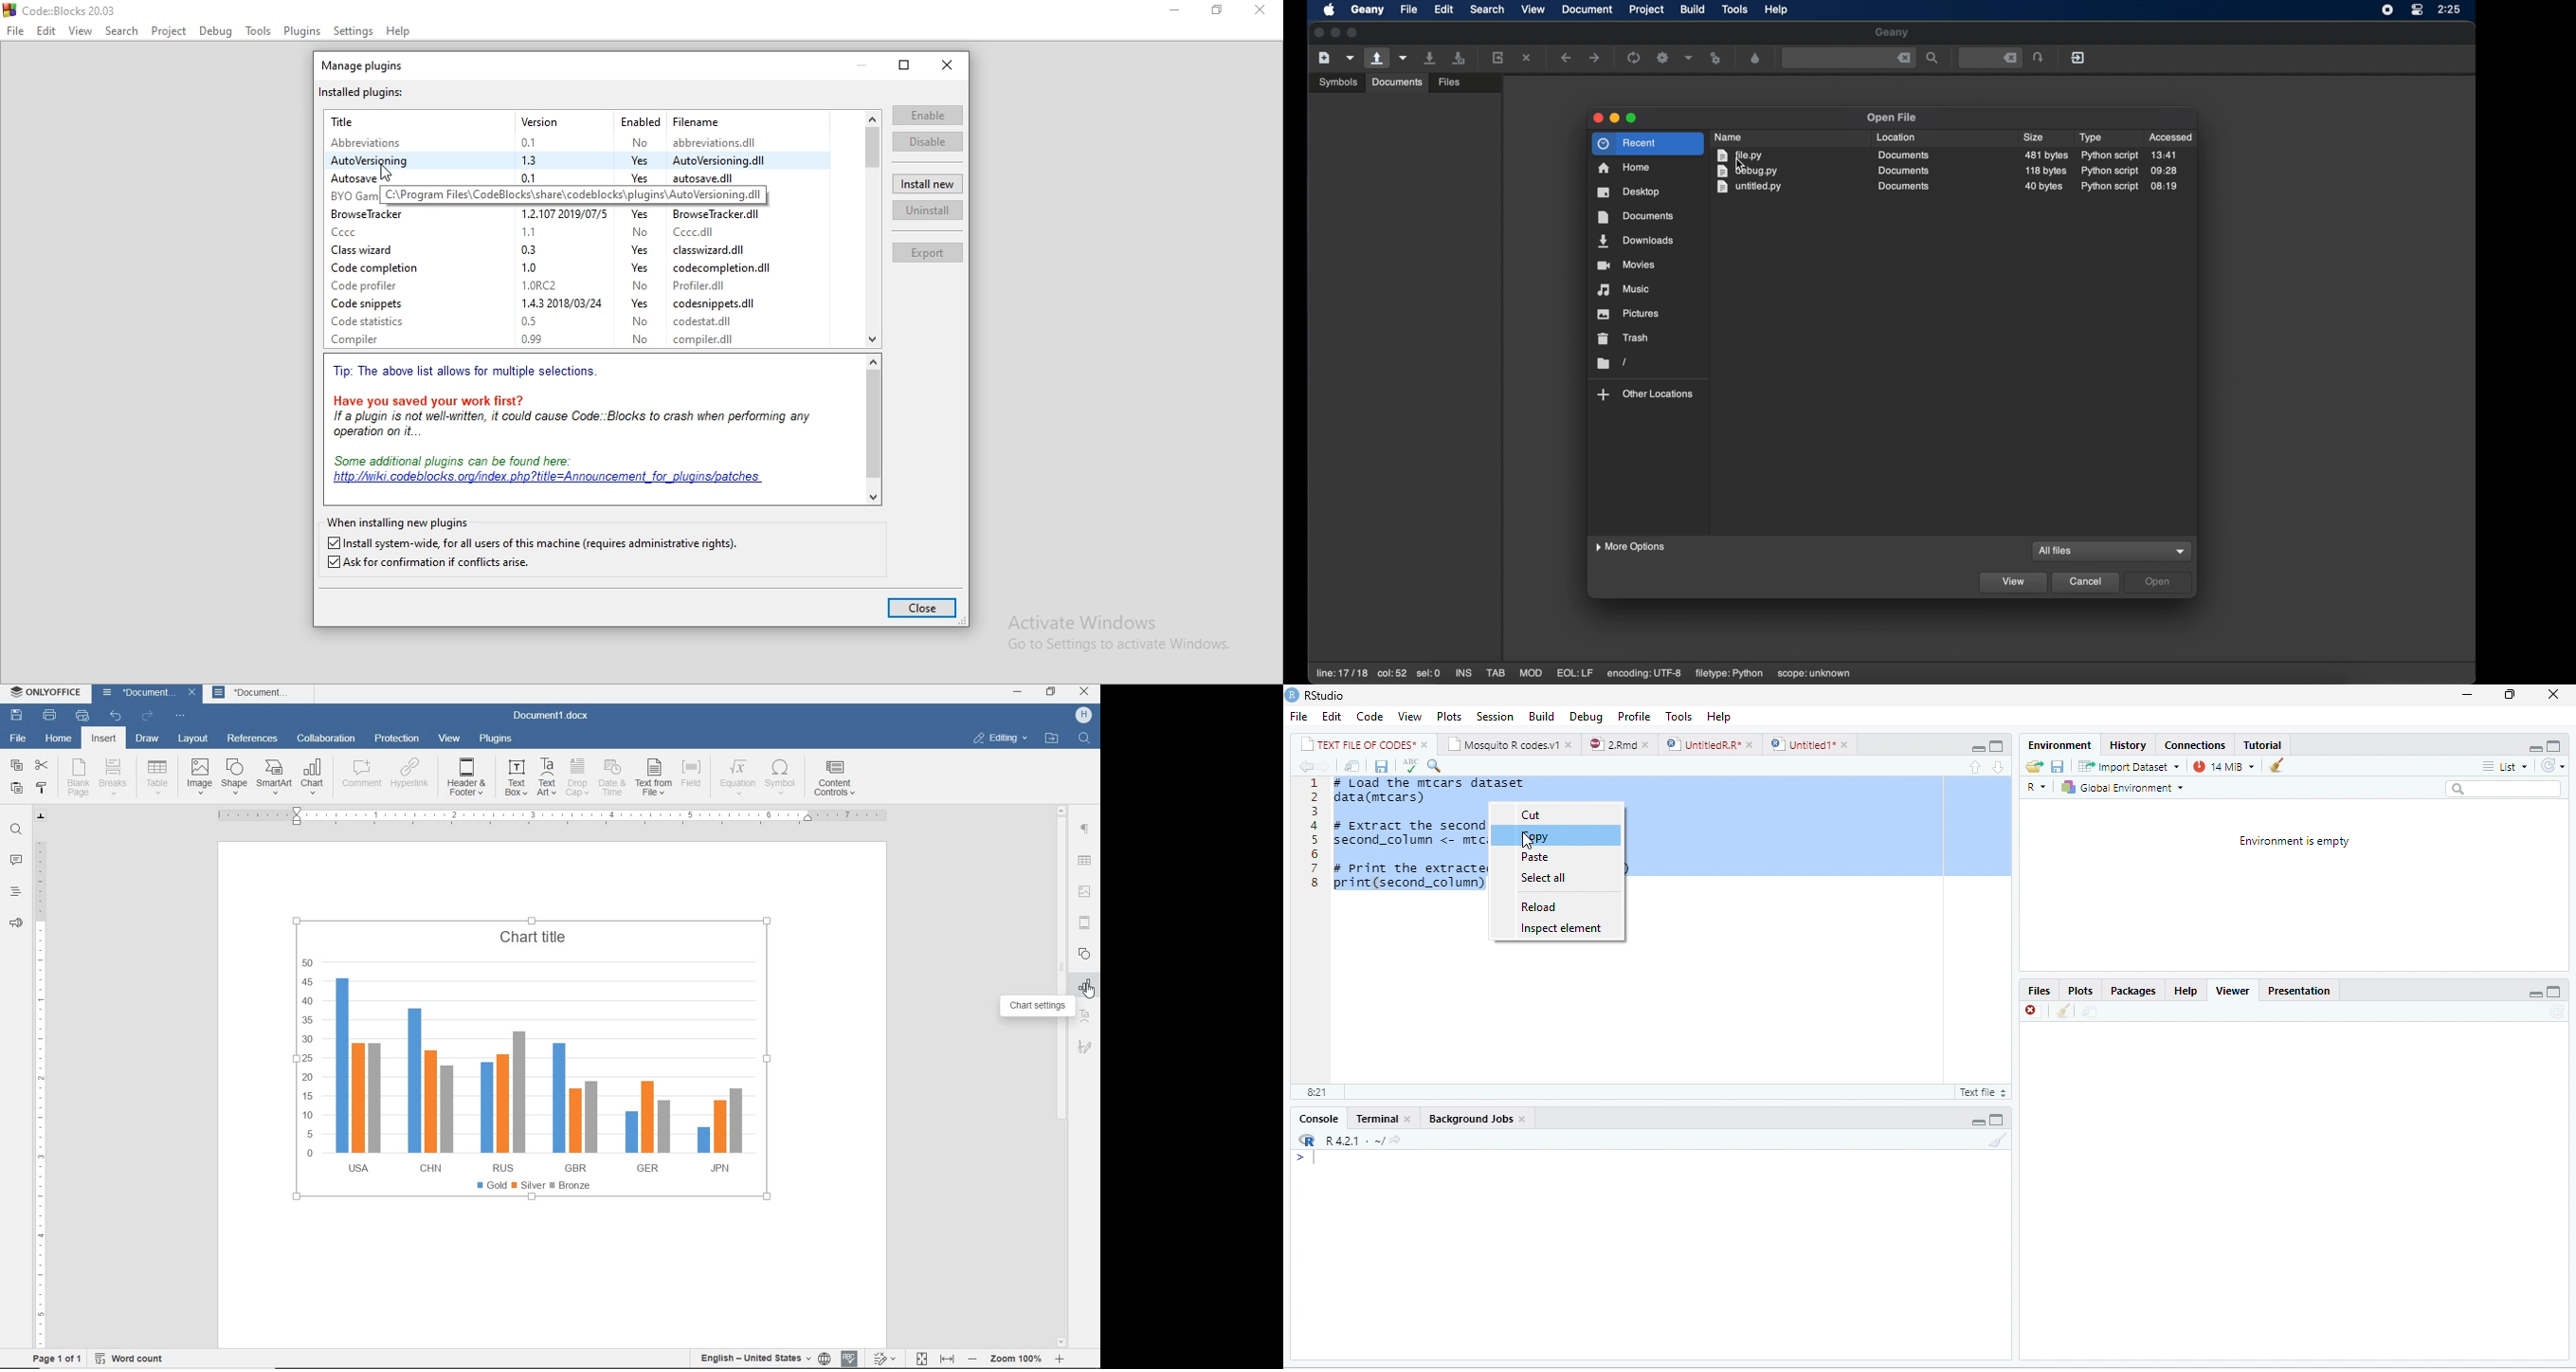 The image size is (2576, 1372). Describe the element at coordinates (14, 893) in the screenshot. I see `headings` at that location.